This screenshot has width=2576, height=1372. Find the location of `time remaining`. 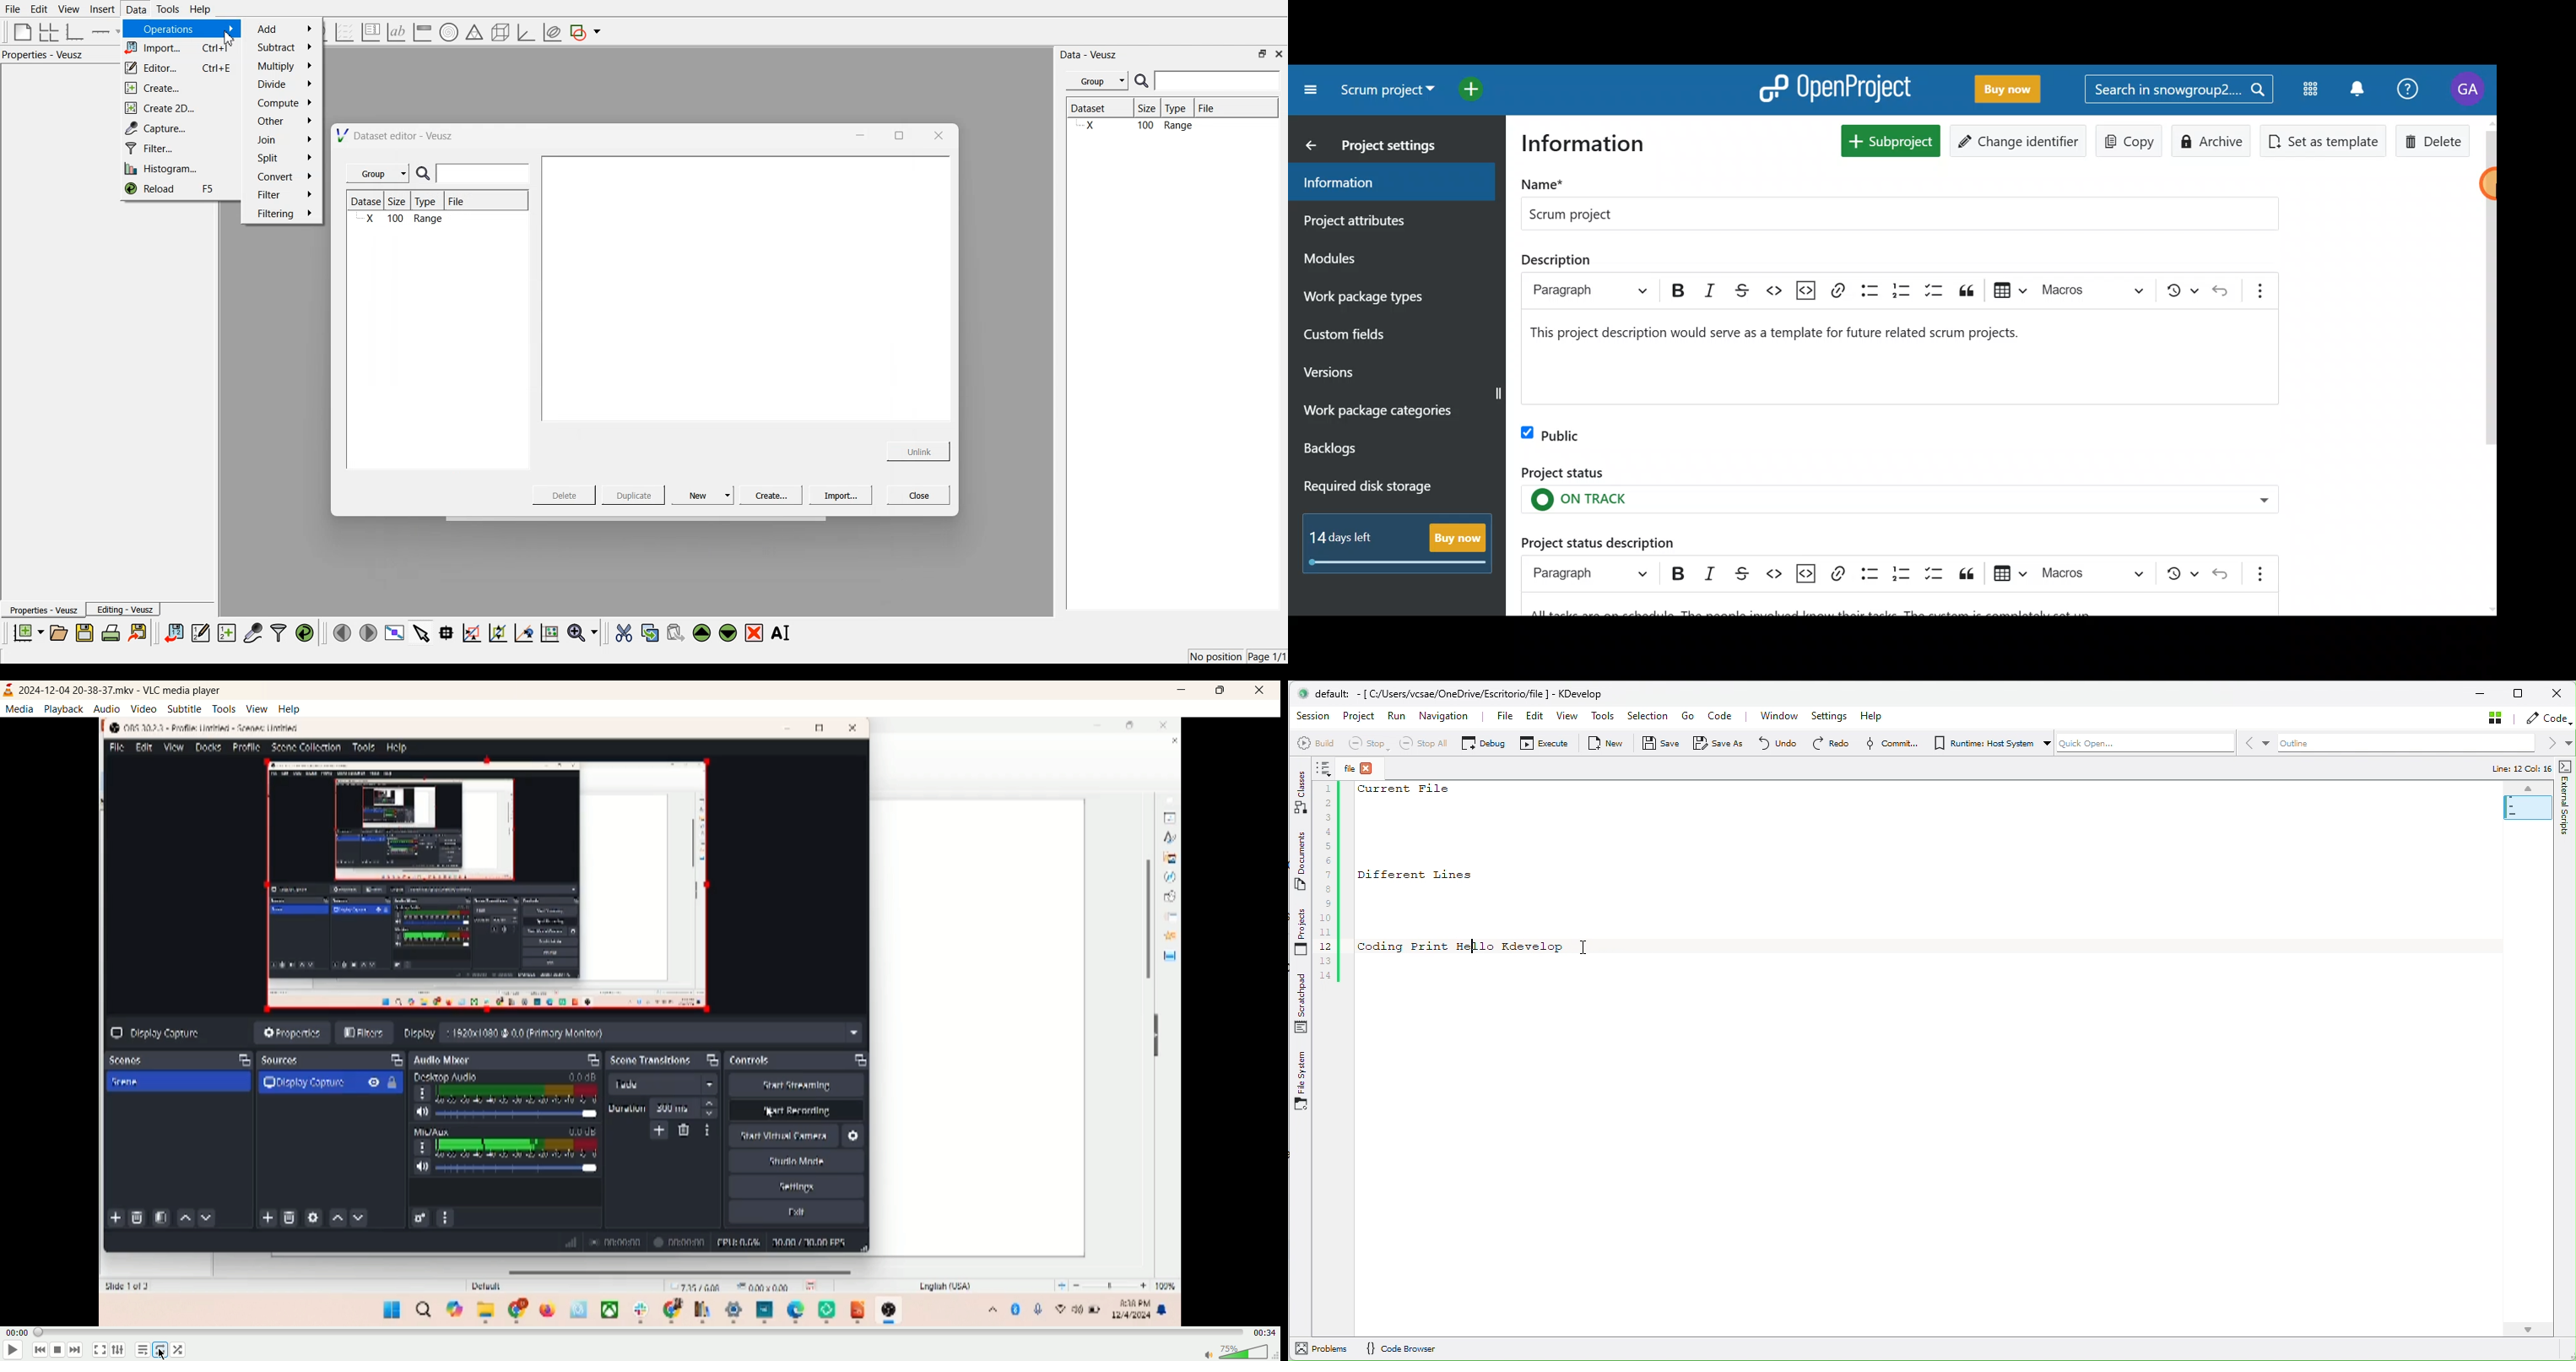

time remaining is located at coordinates (1265, 1333).